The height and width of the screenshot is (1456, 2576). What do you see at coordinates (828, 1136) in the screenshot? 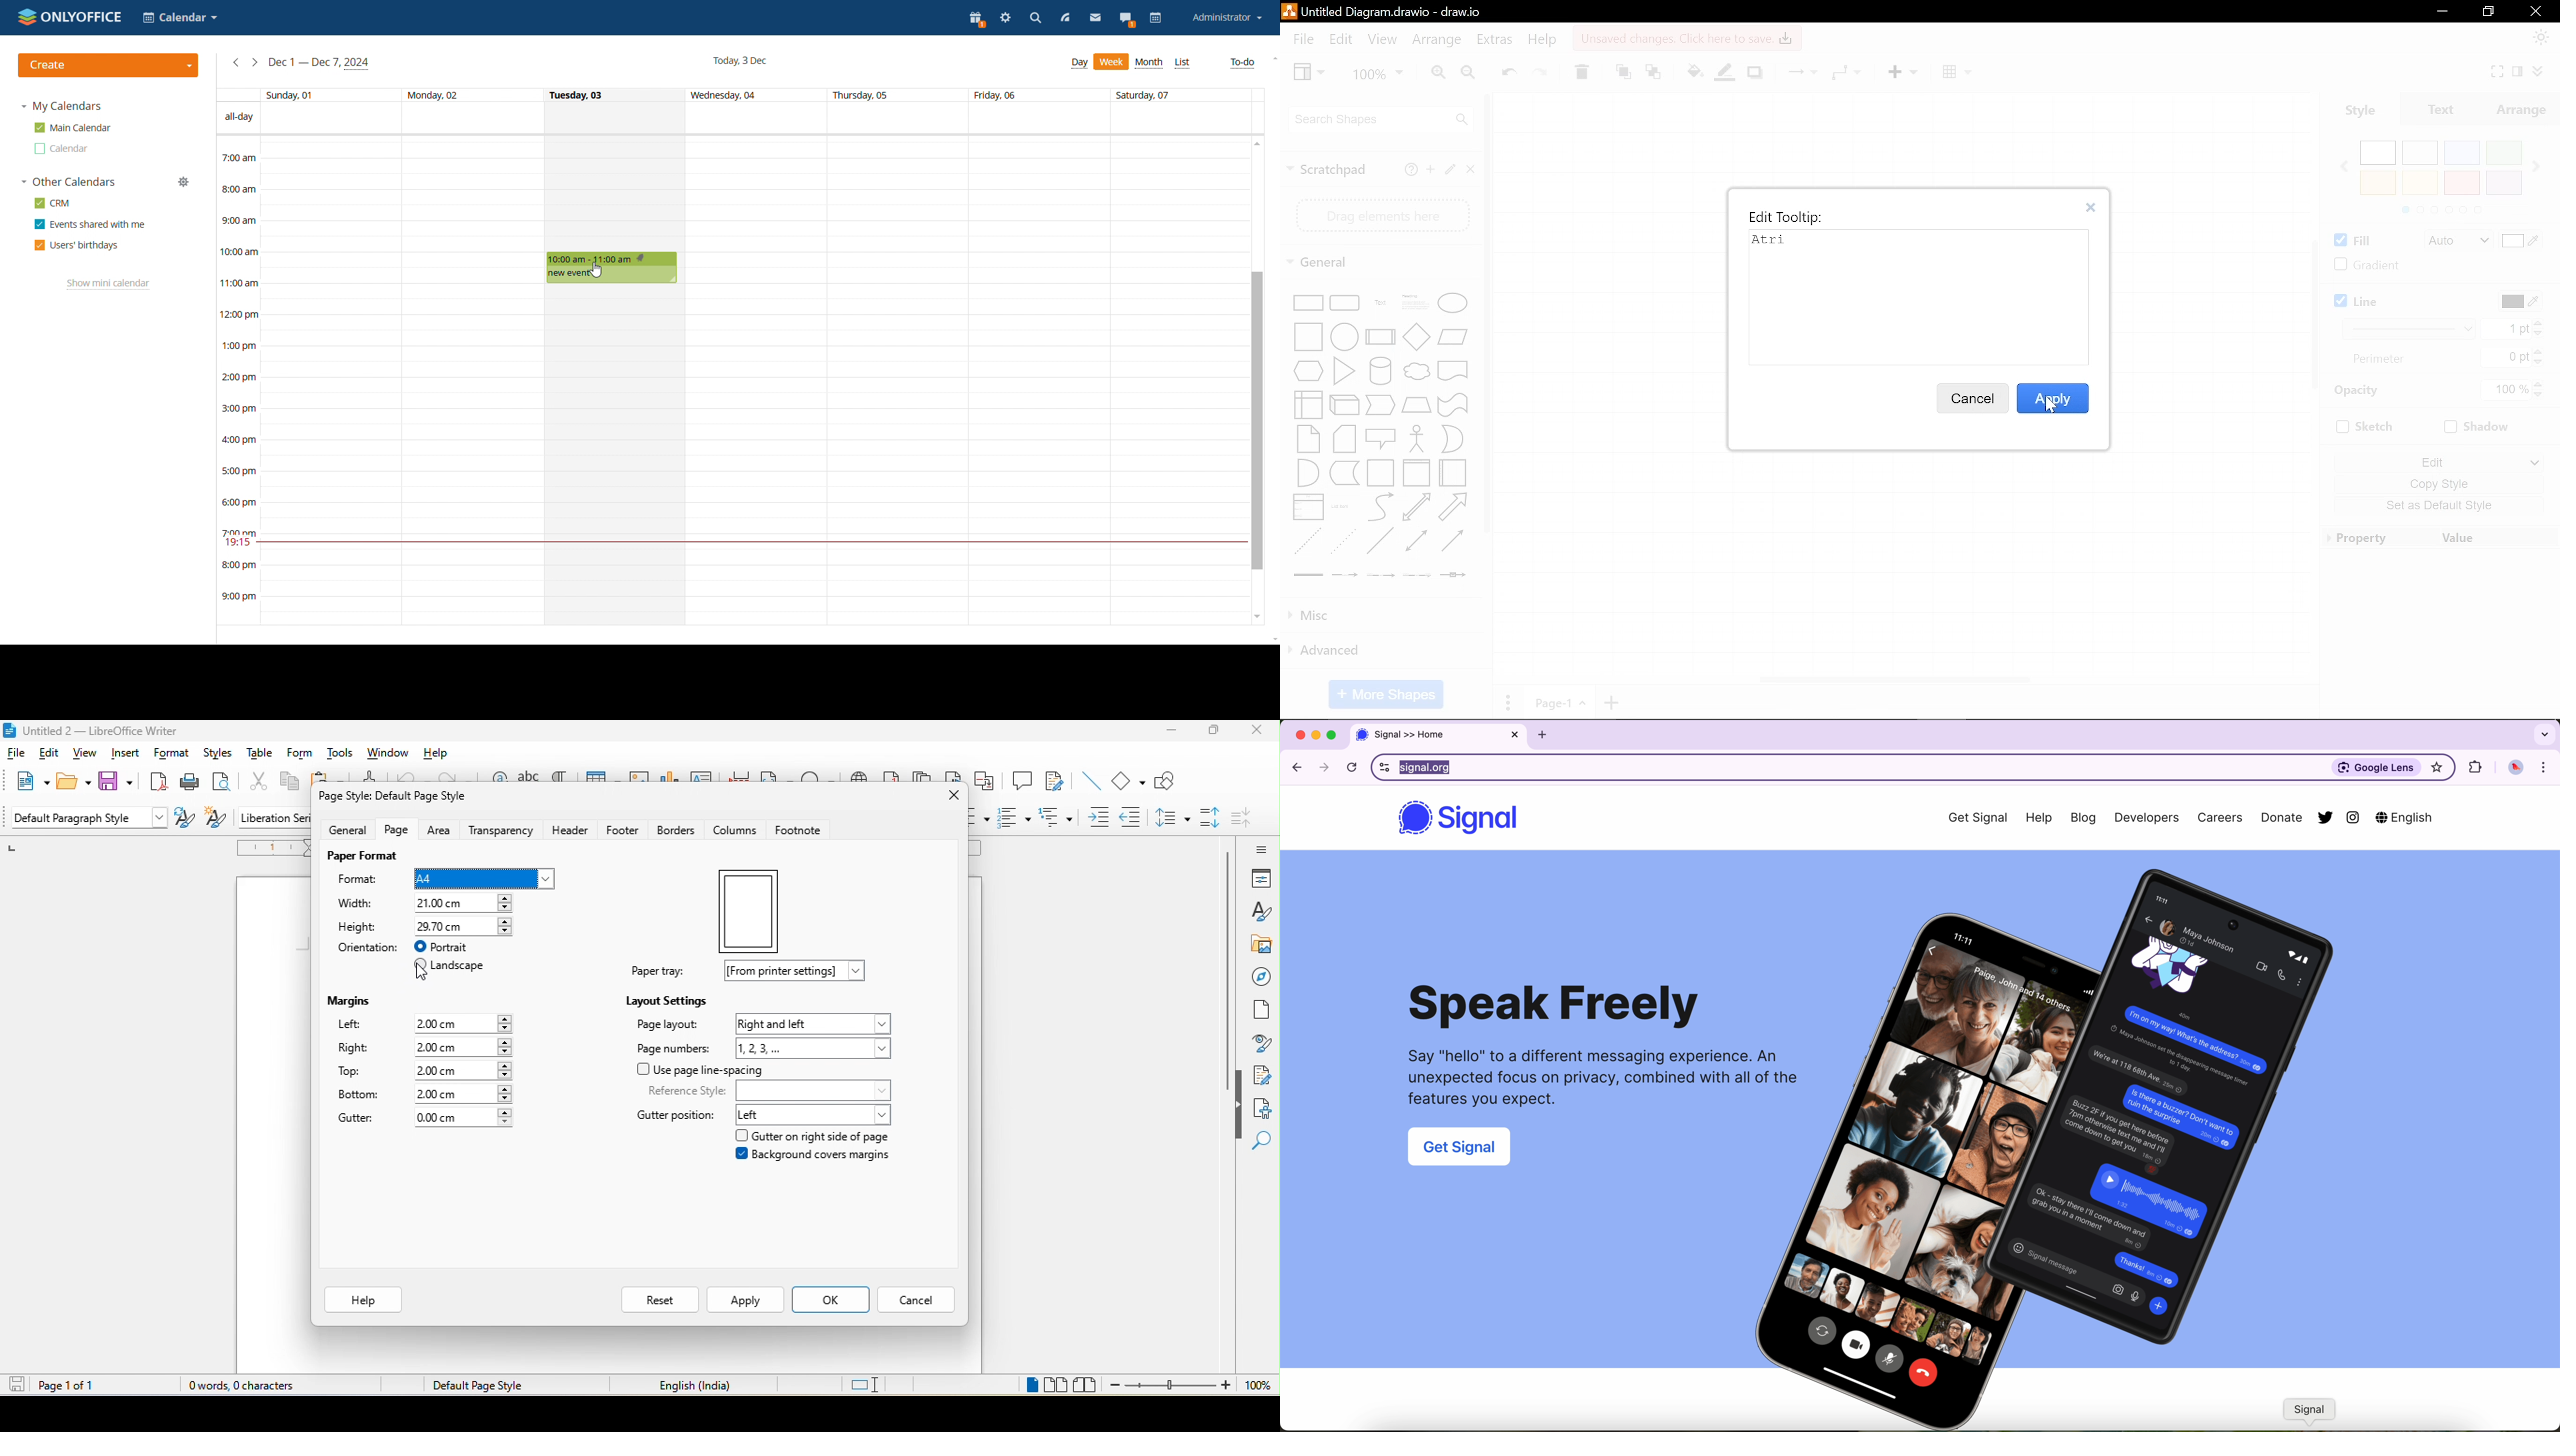
I see `gutter on right side of page` at bounding box center [828, 1136].